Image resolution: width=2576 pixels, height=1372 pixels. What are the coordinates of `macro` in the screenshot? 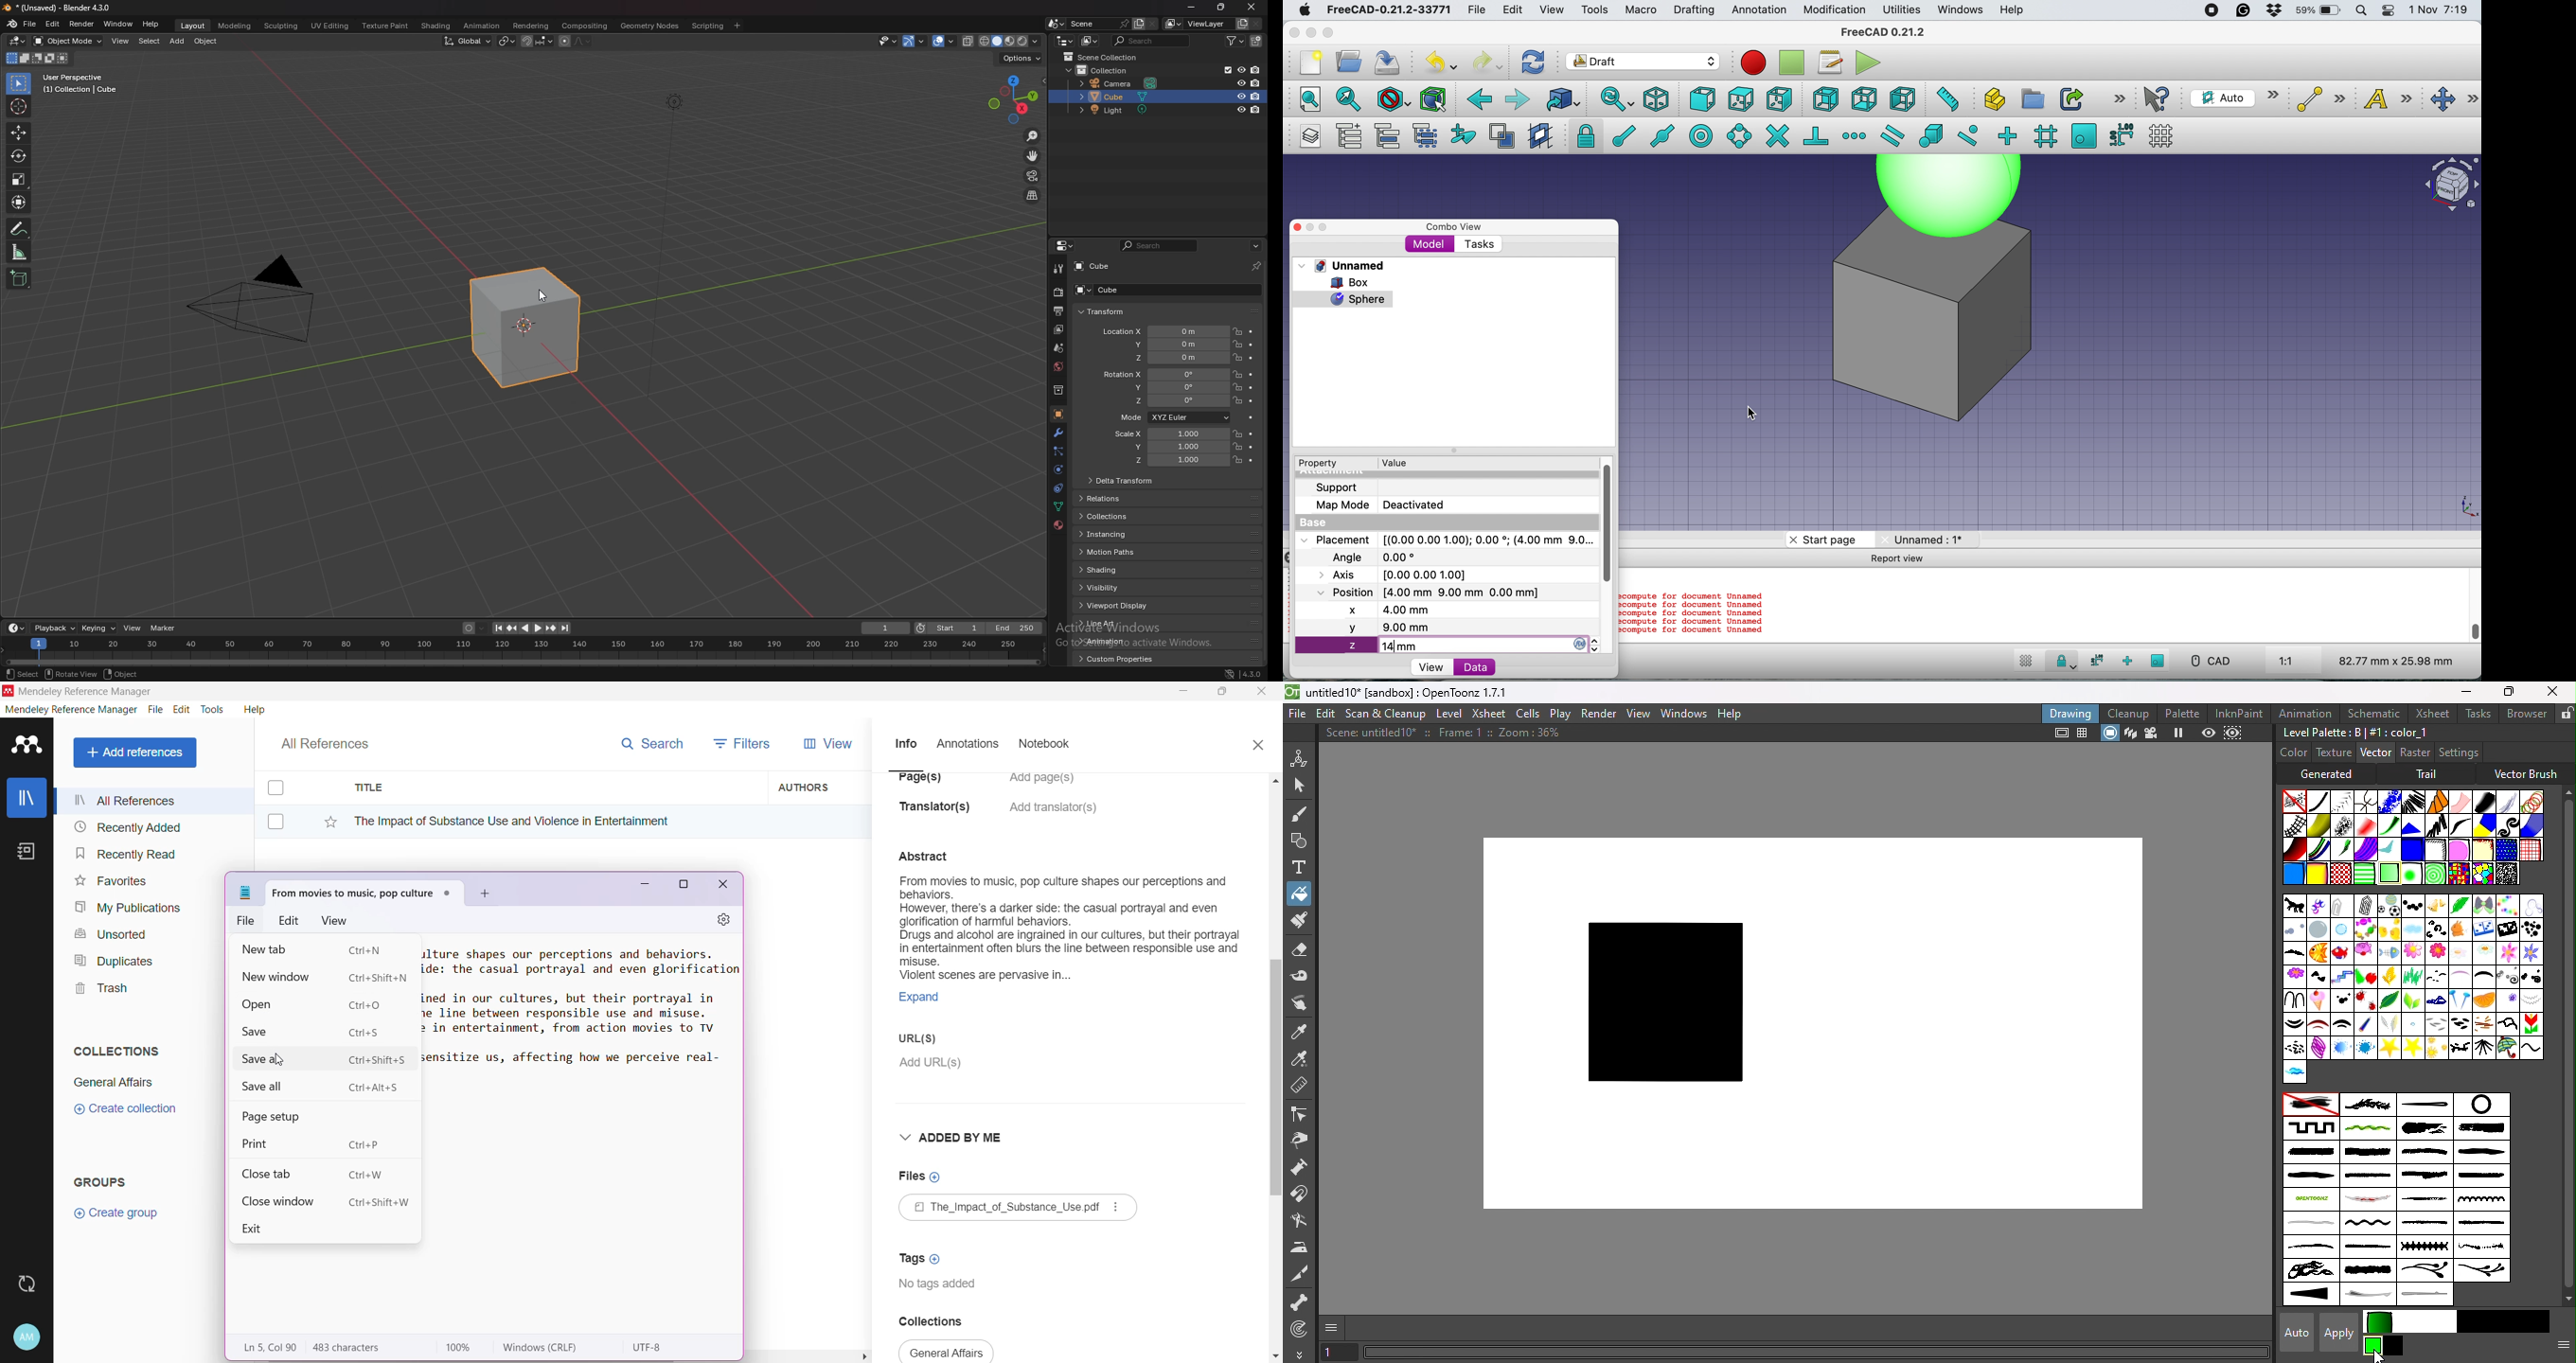 It's located at (1640, 10).